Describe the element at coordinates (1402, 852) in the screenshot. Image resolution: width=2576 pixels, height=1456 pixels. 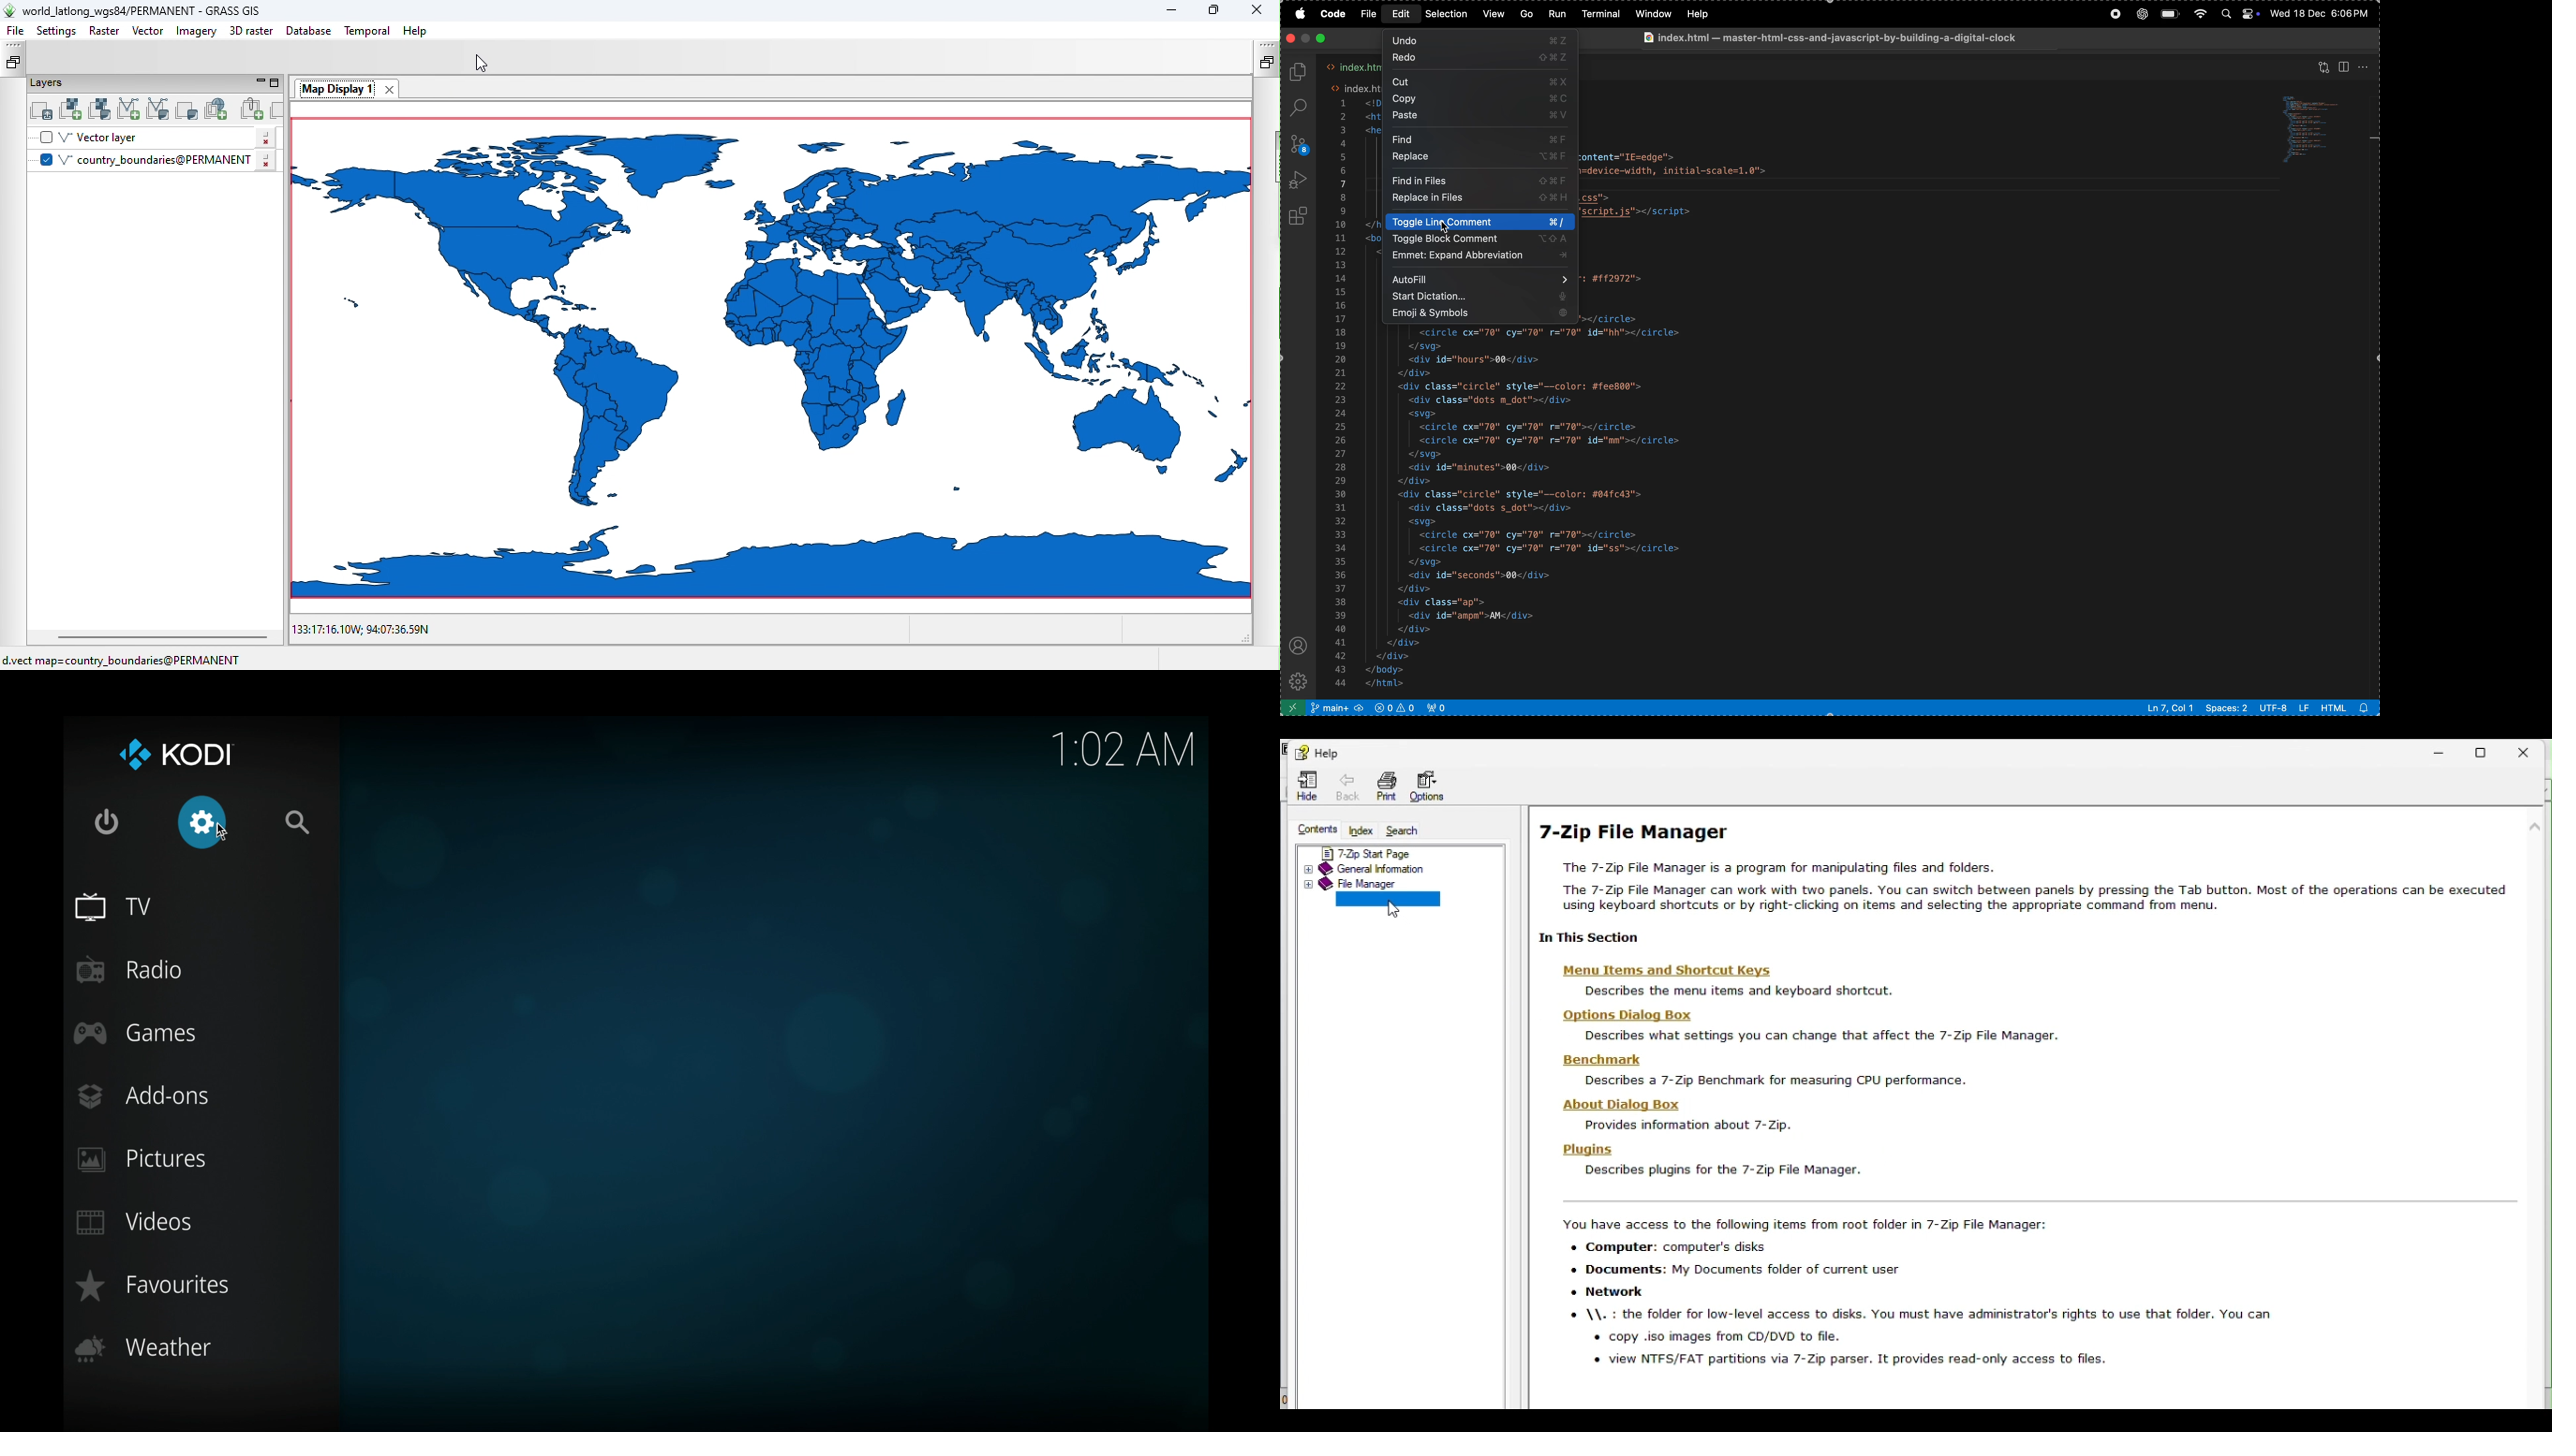
I see `7 zip start page` at that location.